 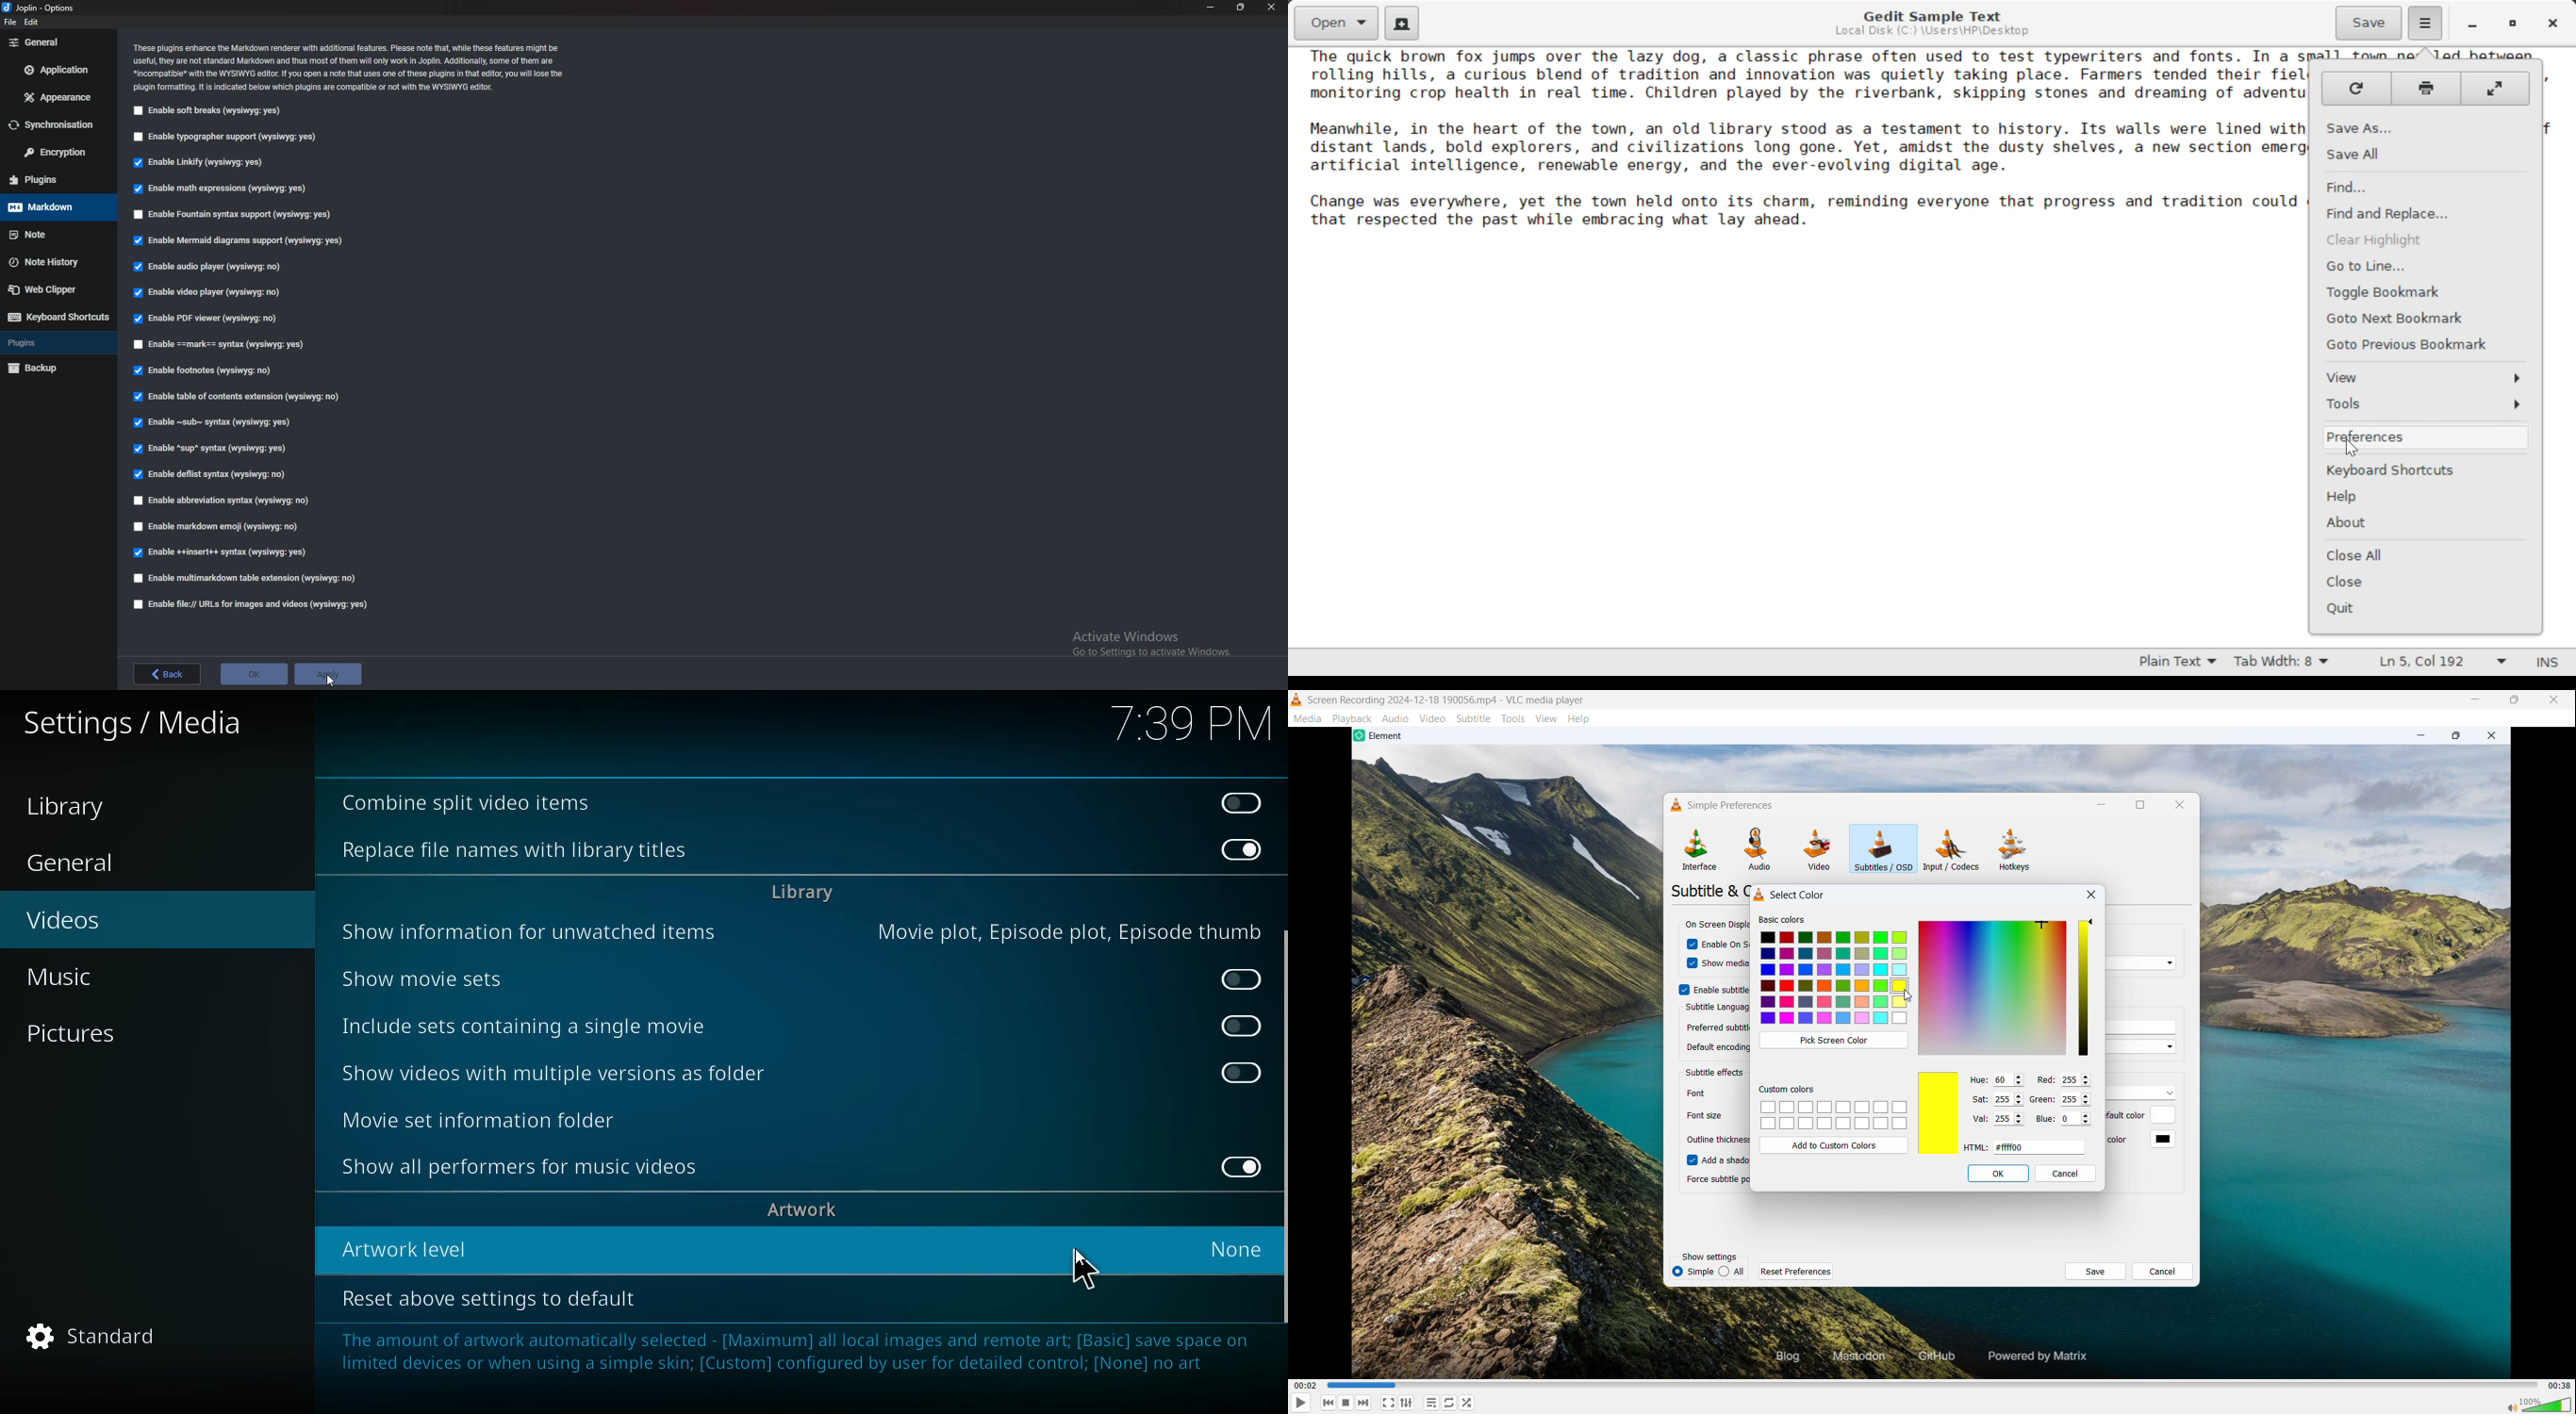 What do you see at coordinates (1238, 801) in the screenshot?
I see `off` at bounding box center [1238, 801].